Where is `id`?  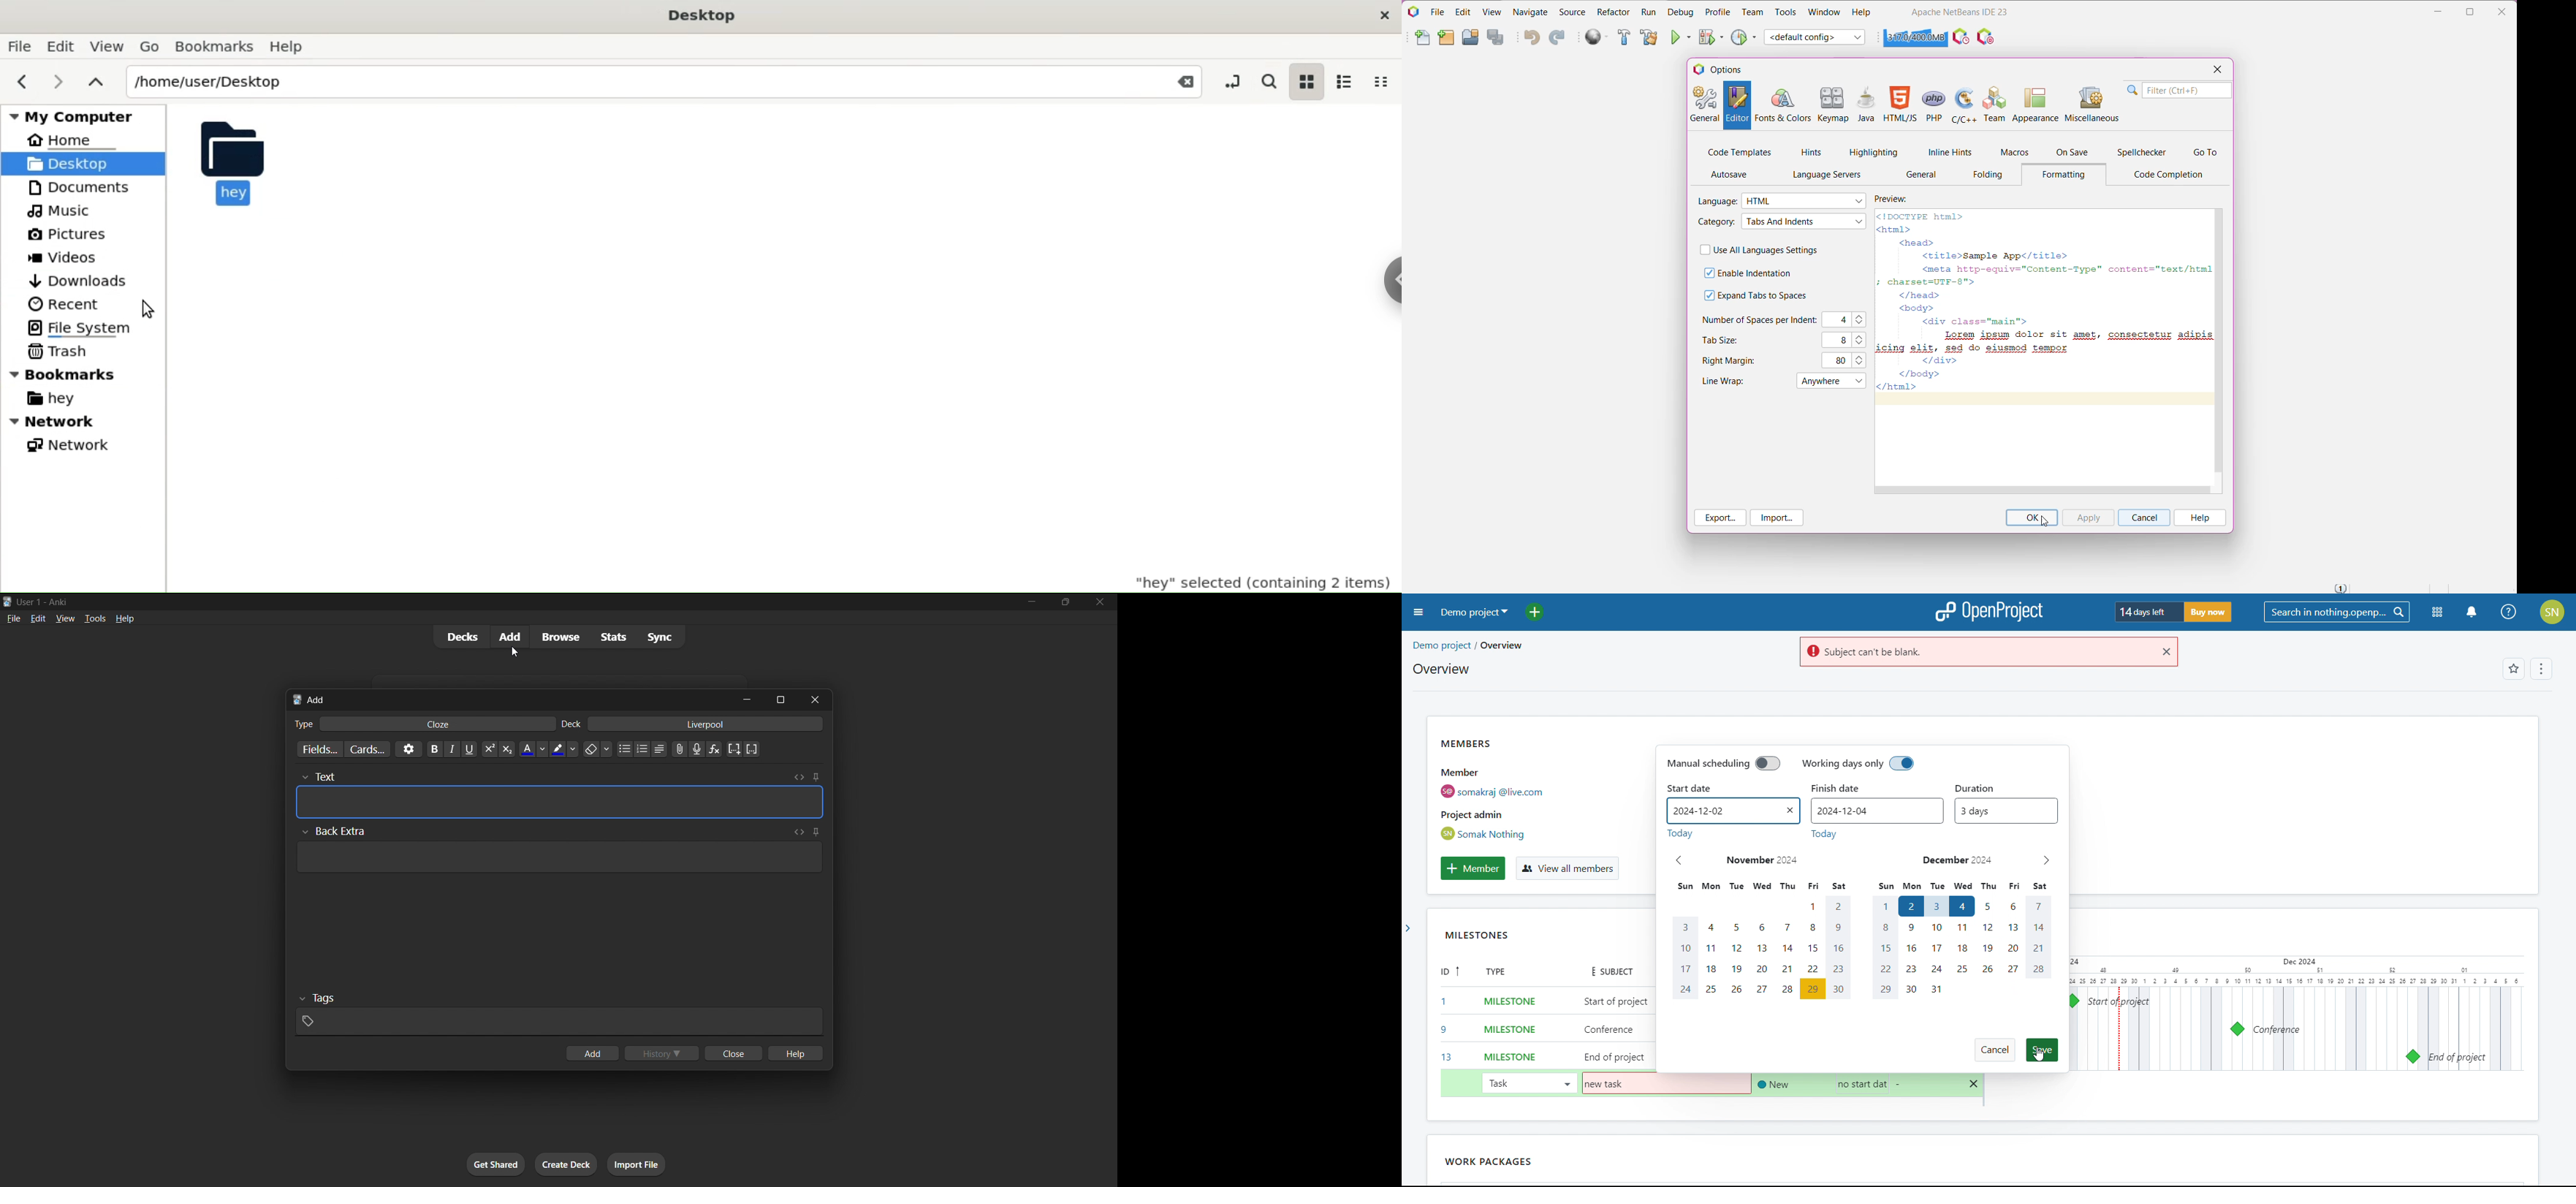
id is located at coordinates (1446, 1016).